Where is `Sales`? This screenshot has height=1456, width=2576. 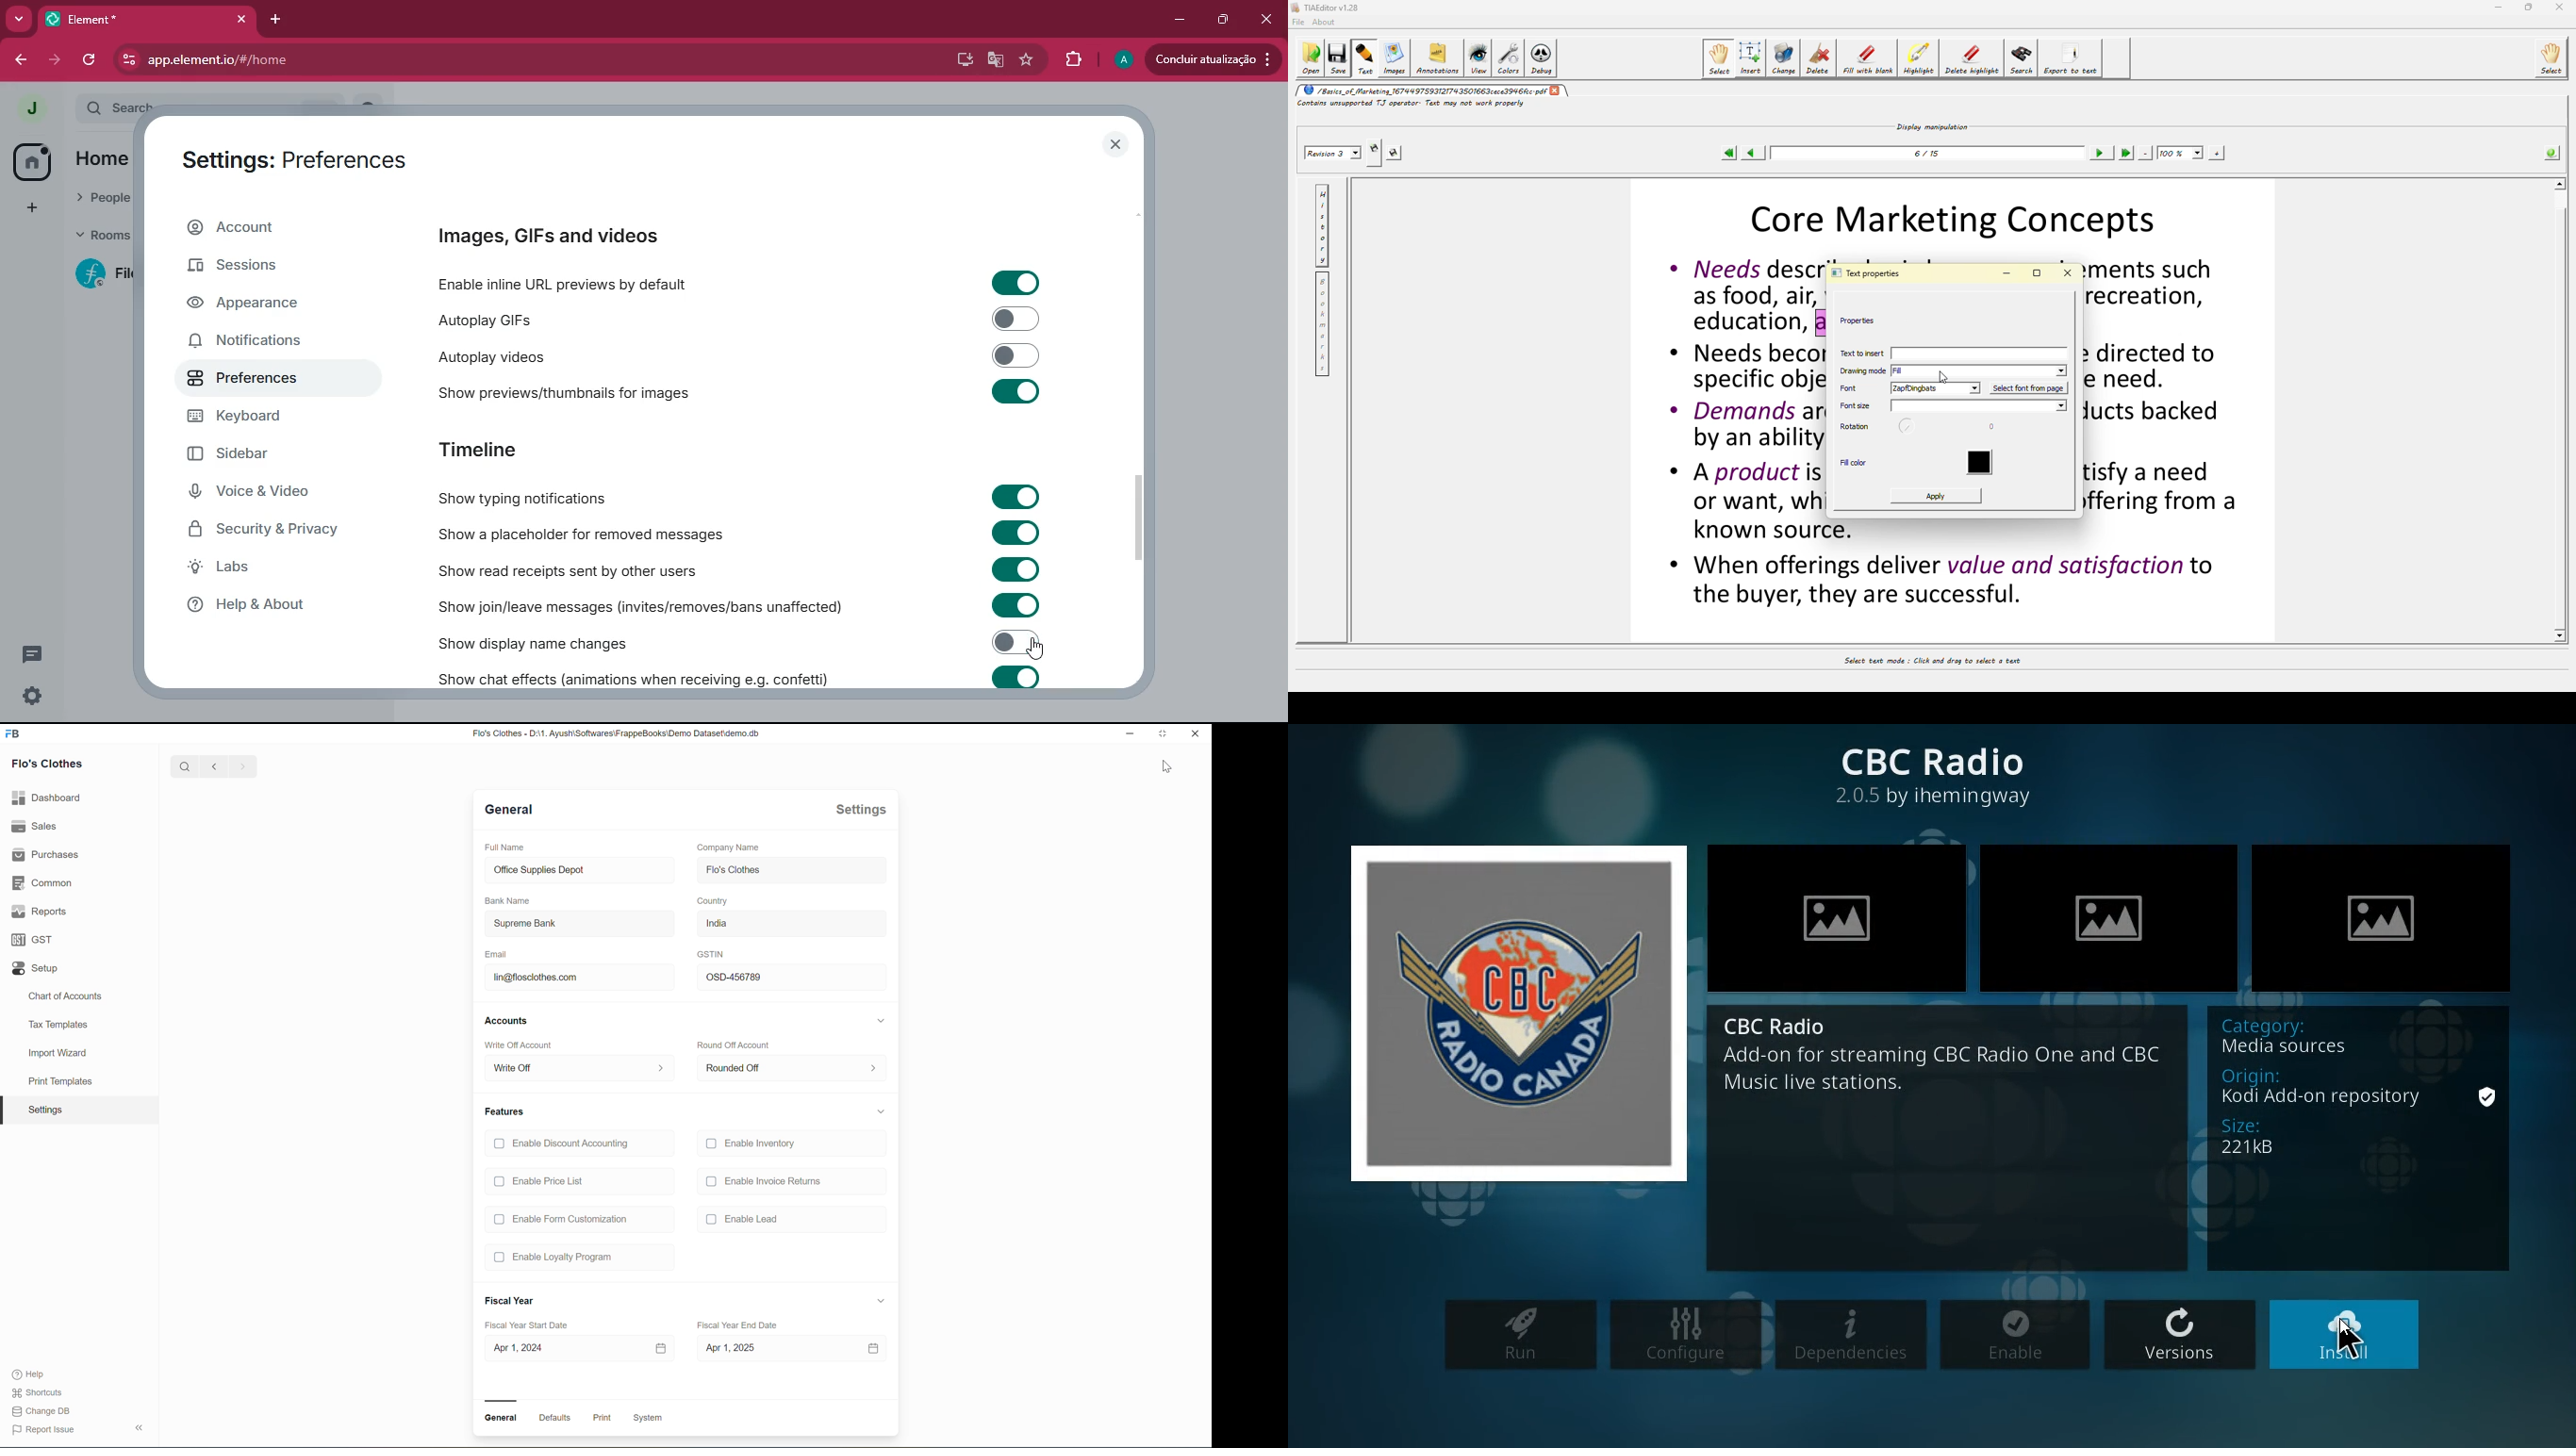 Sales is located at coordinates (37, 826).